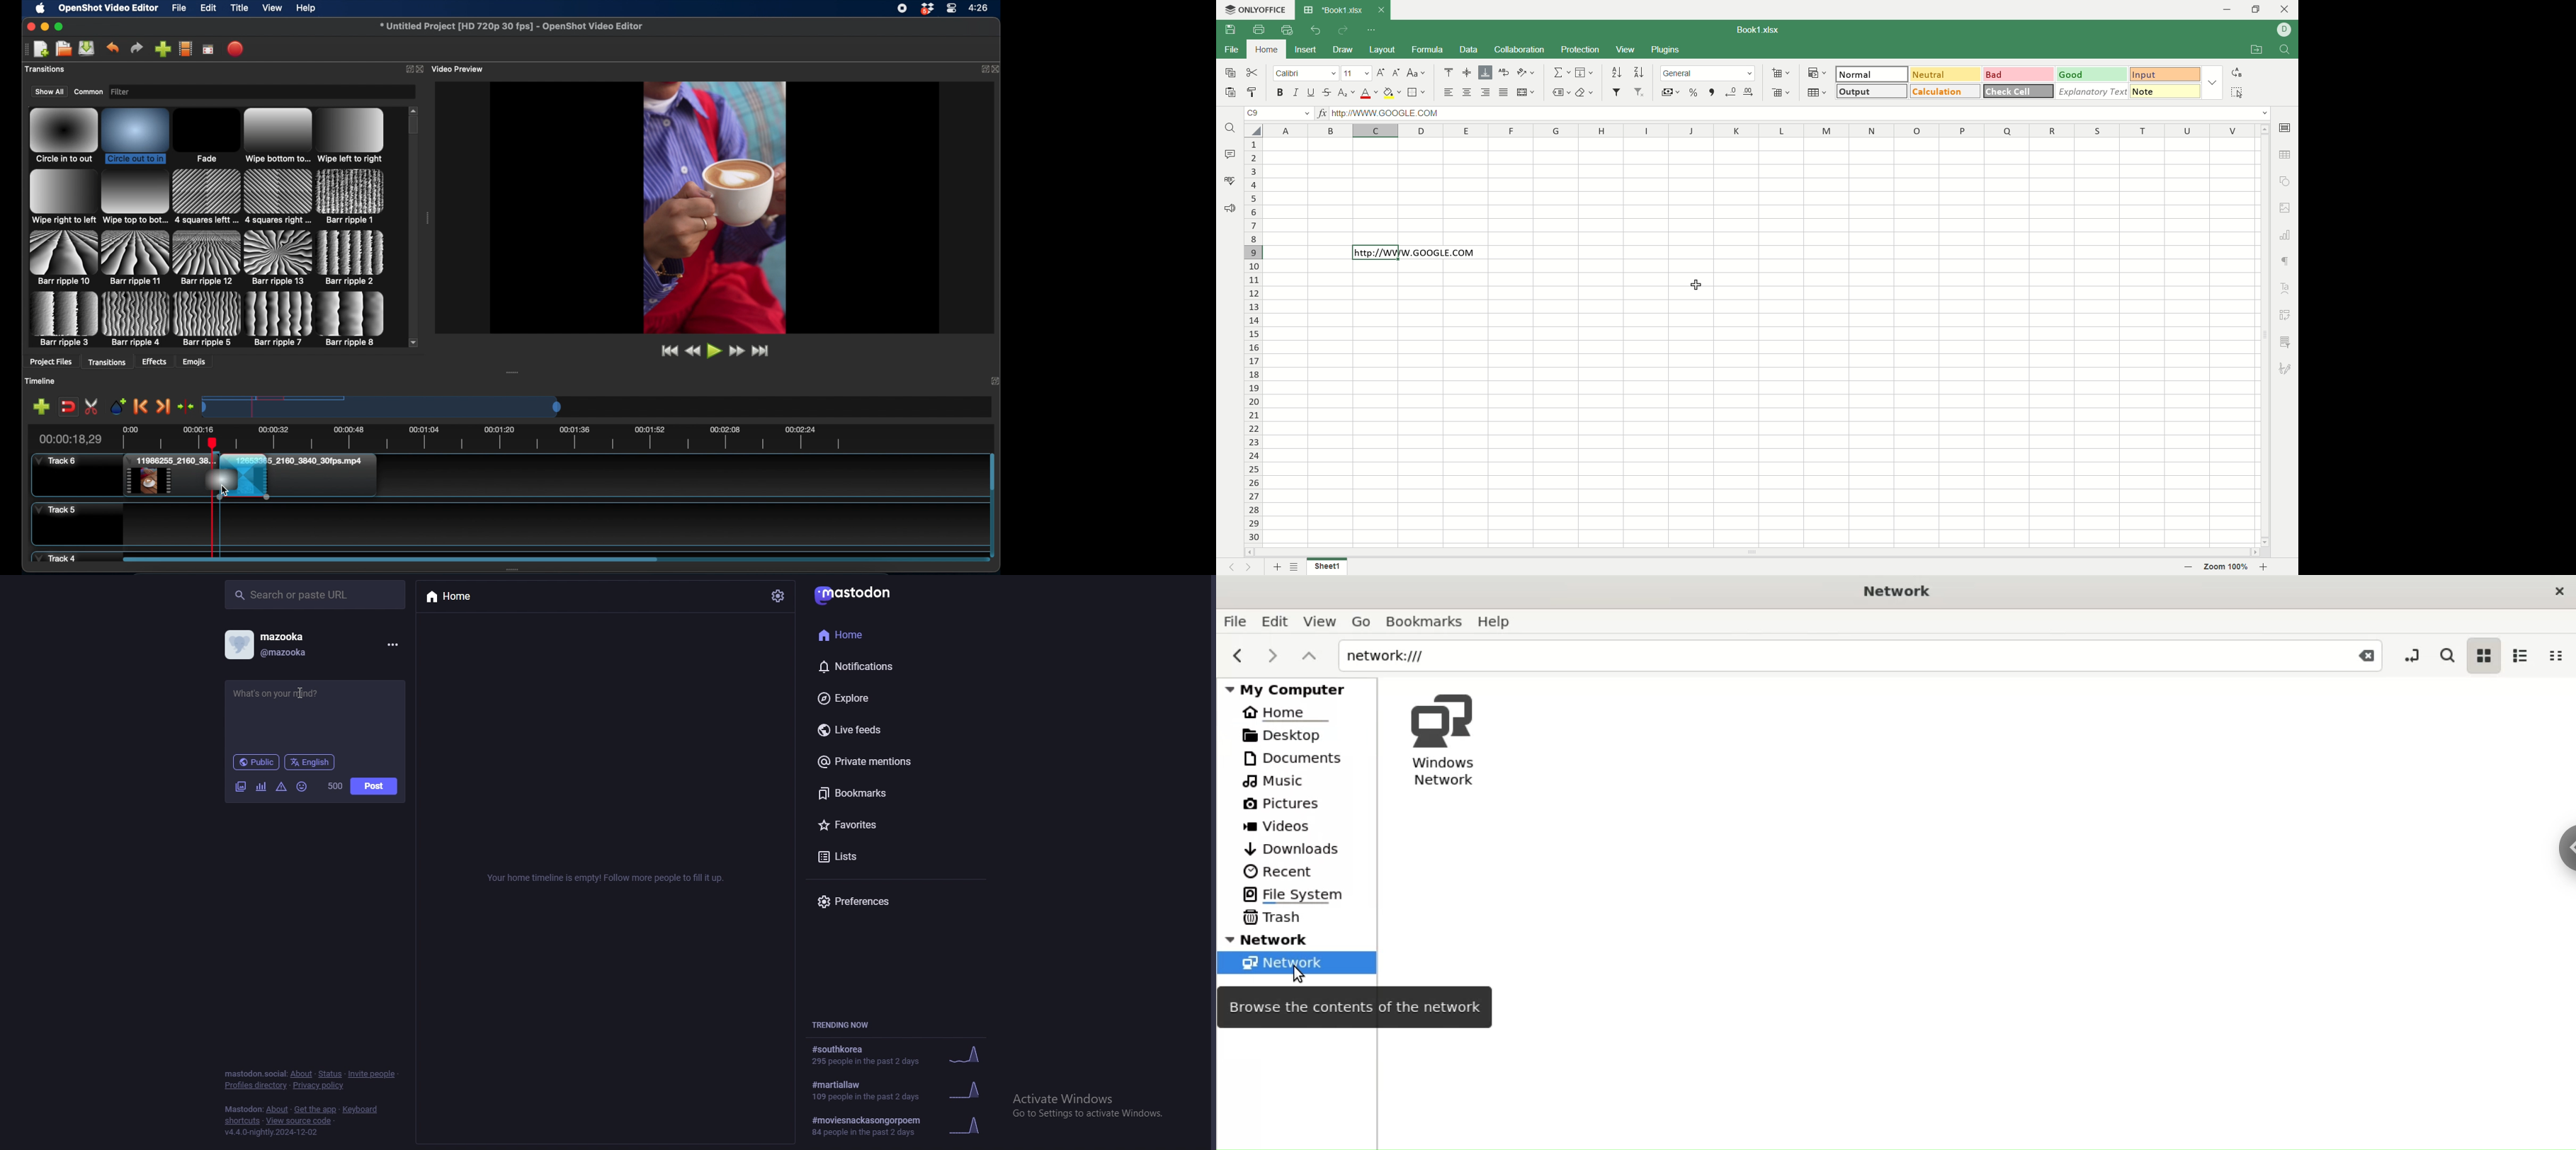 This screenshot has width=2576, height=1176. What do you see at coordinates (1359, 620) in the screenshot?
I see `Go` at bounding box center [1359, 620].